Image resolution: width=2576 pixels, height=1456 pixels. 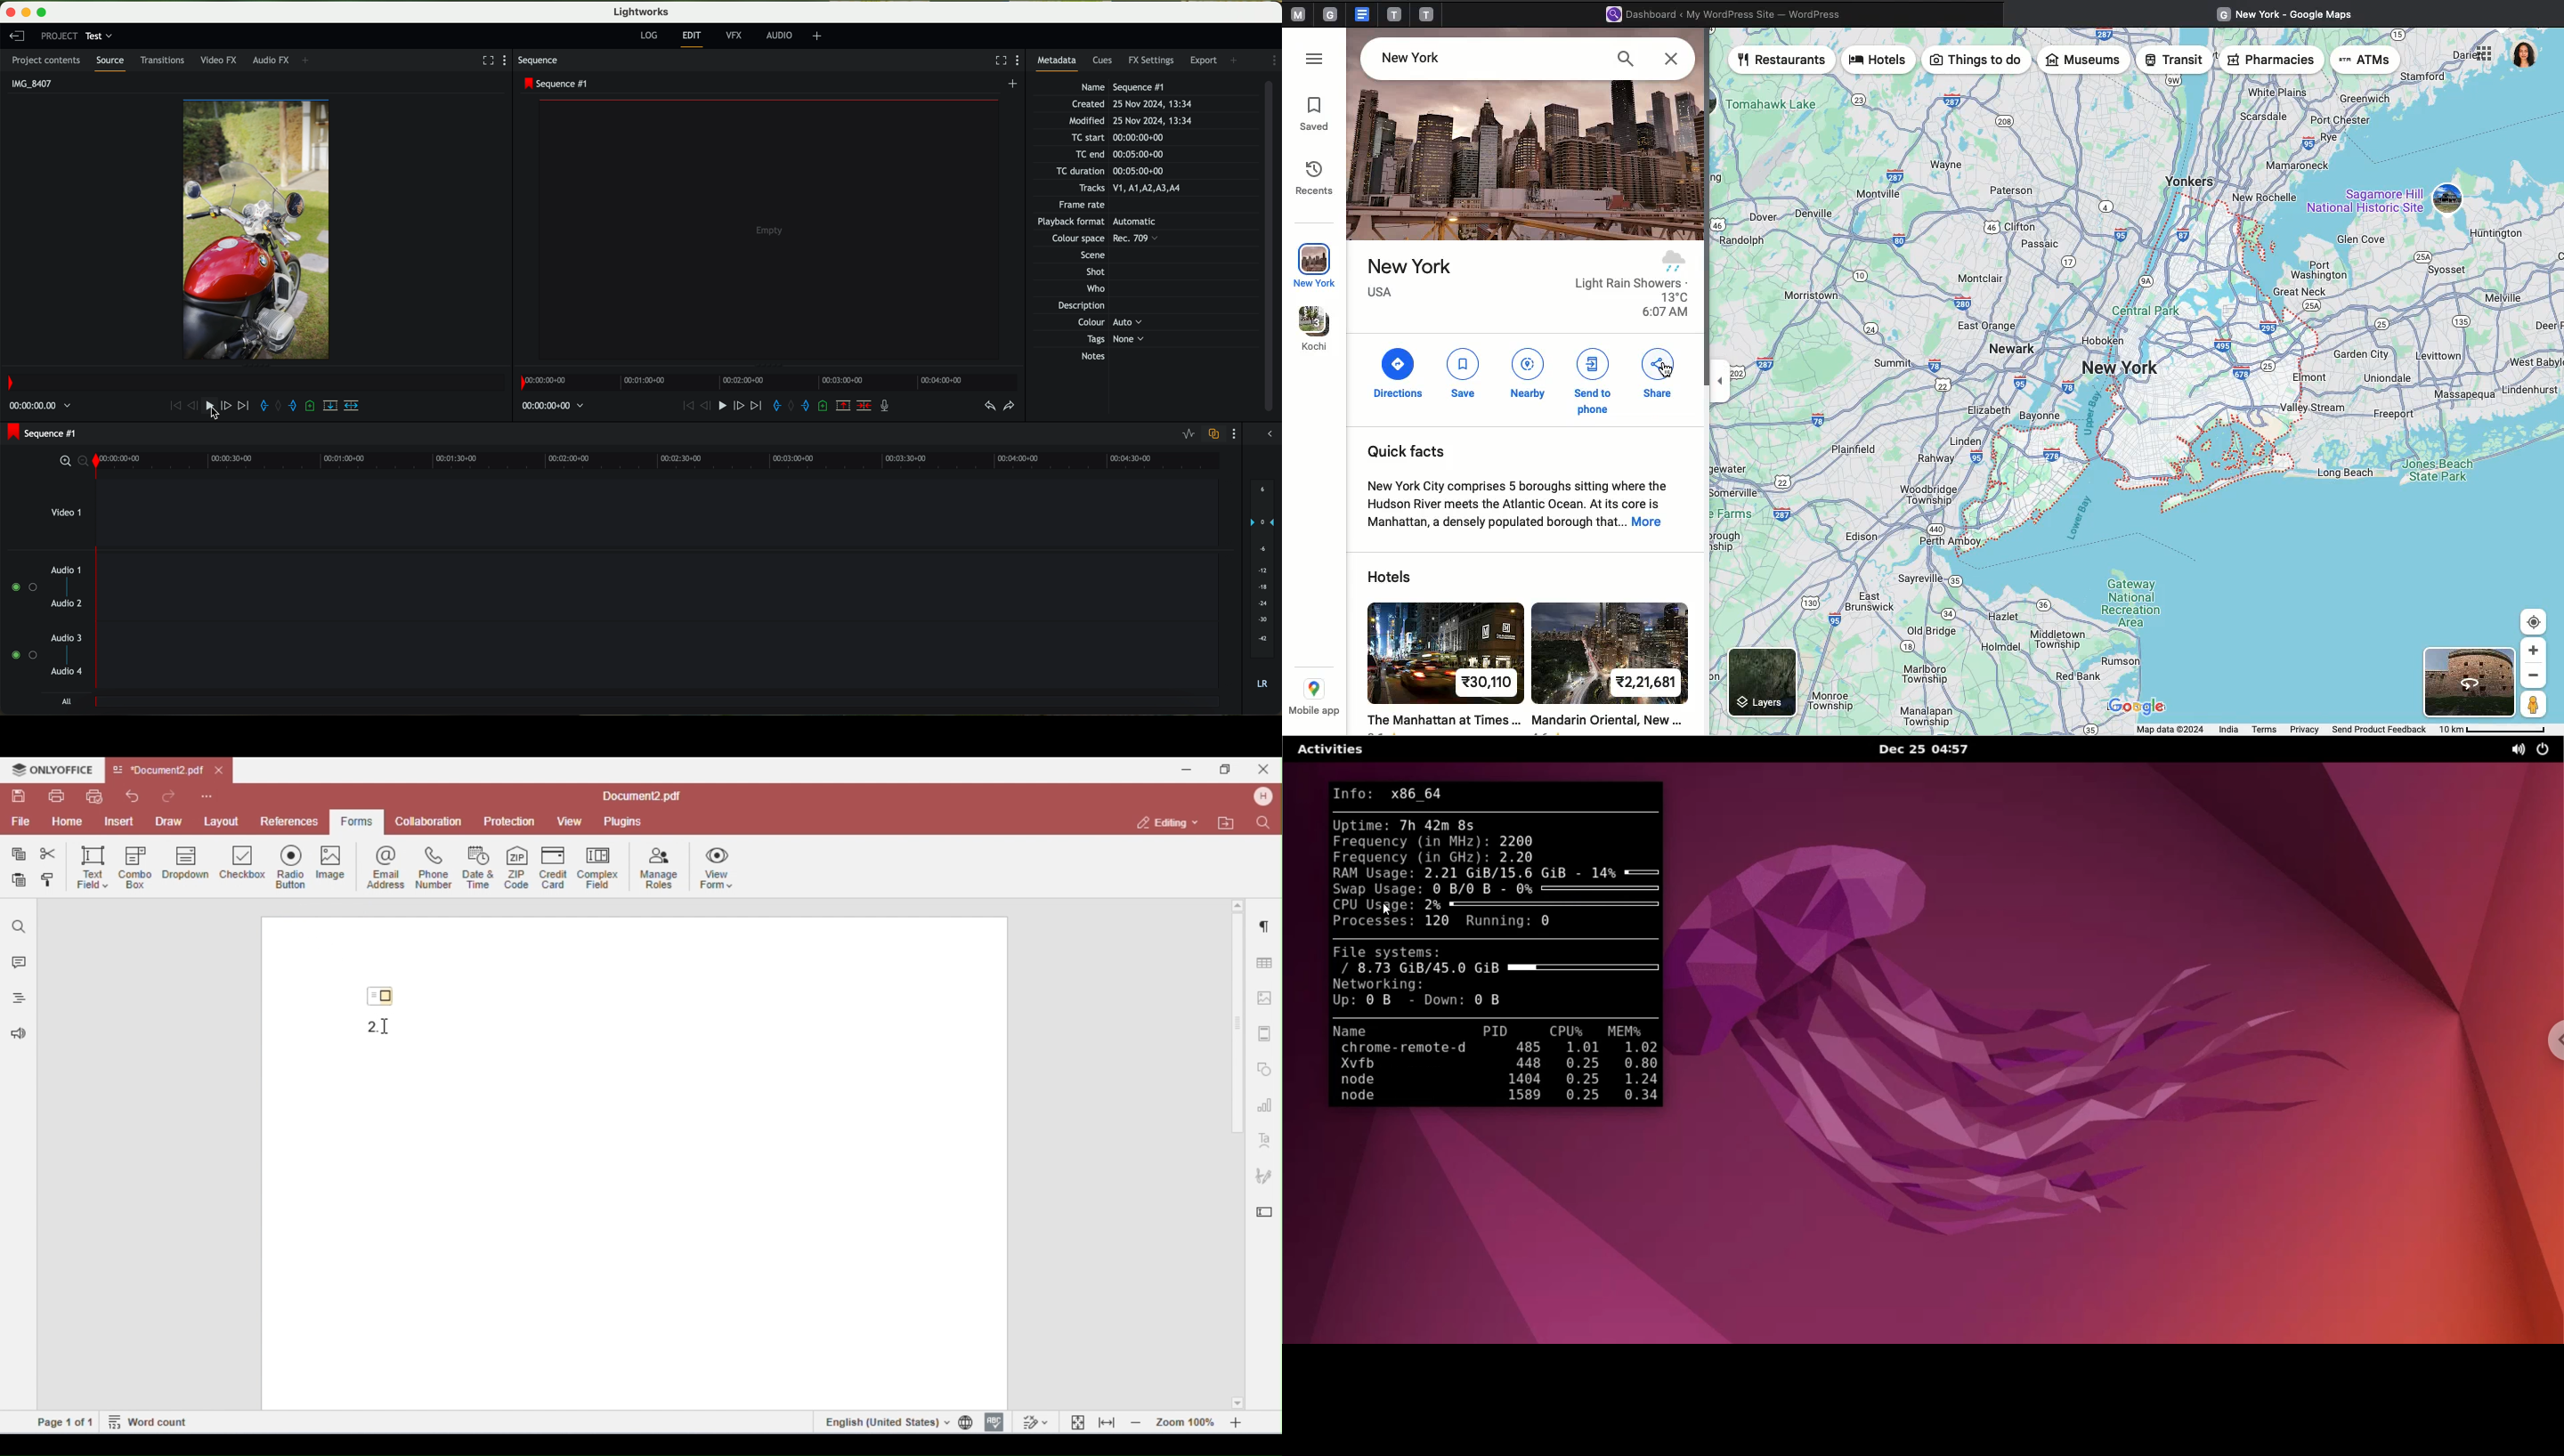 What do you see at coordinates (165, 60) in the screenshot?
I see `transitions` at bounding box center [165, 60].